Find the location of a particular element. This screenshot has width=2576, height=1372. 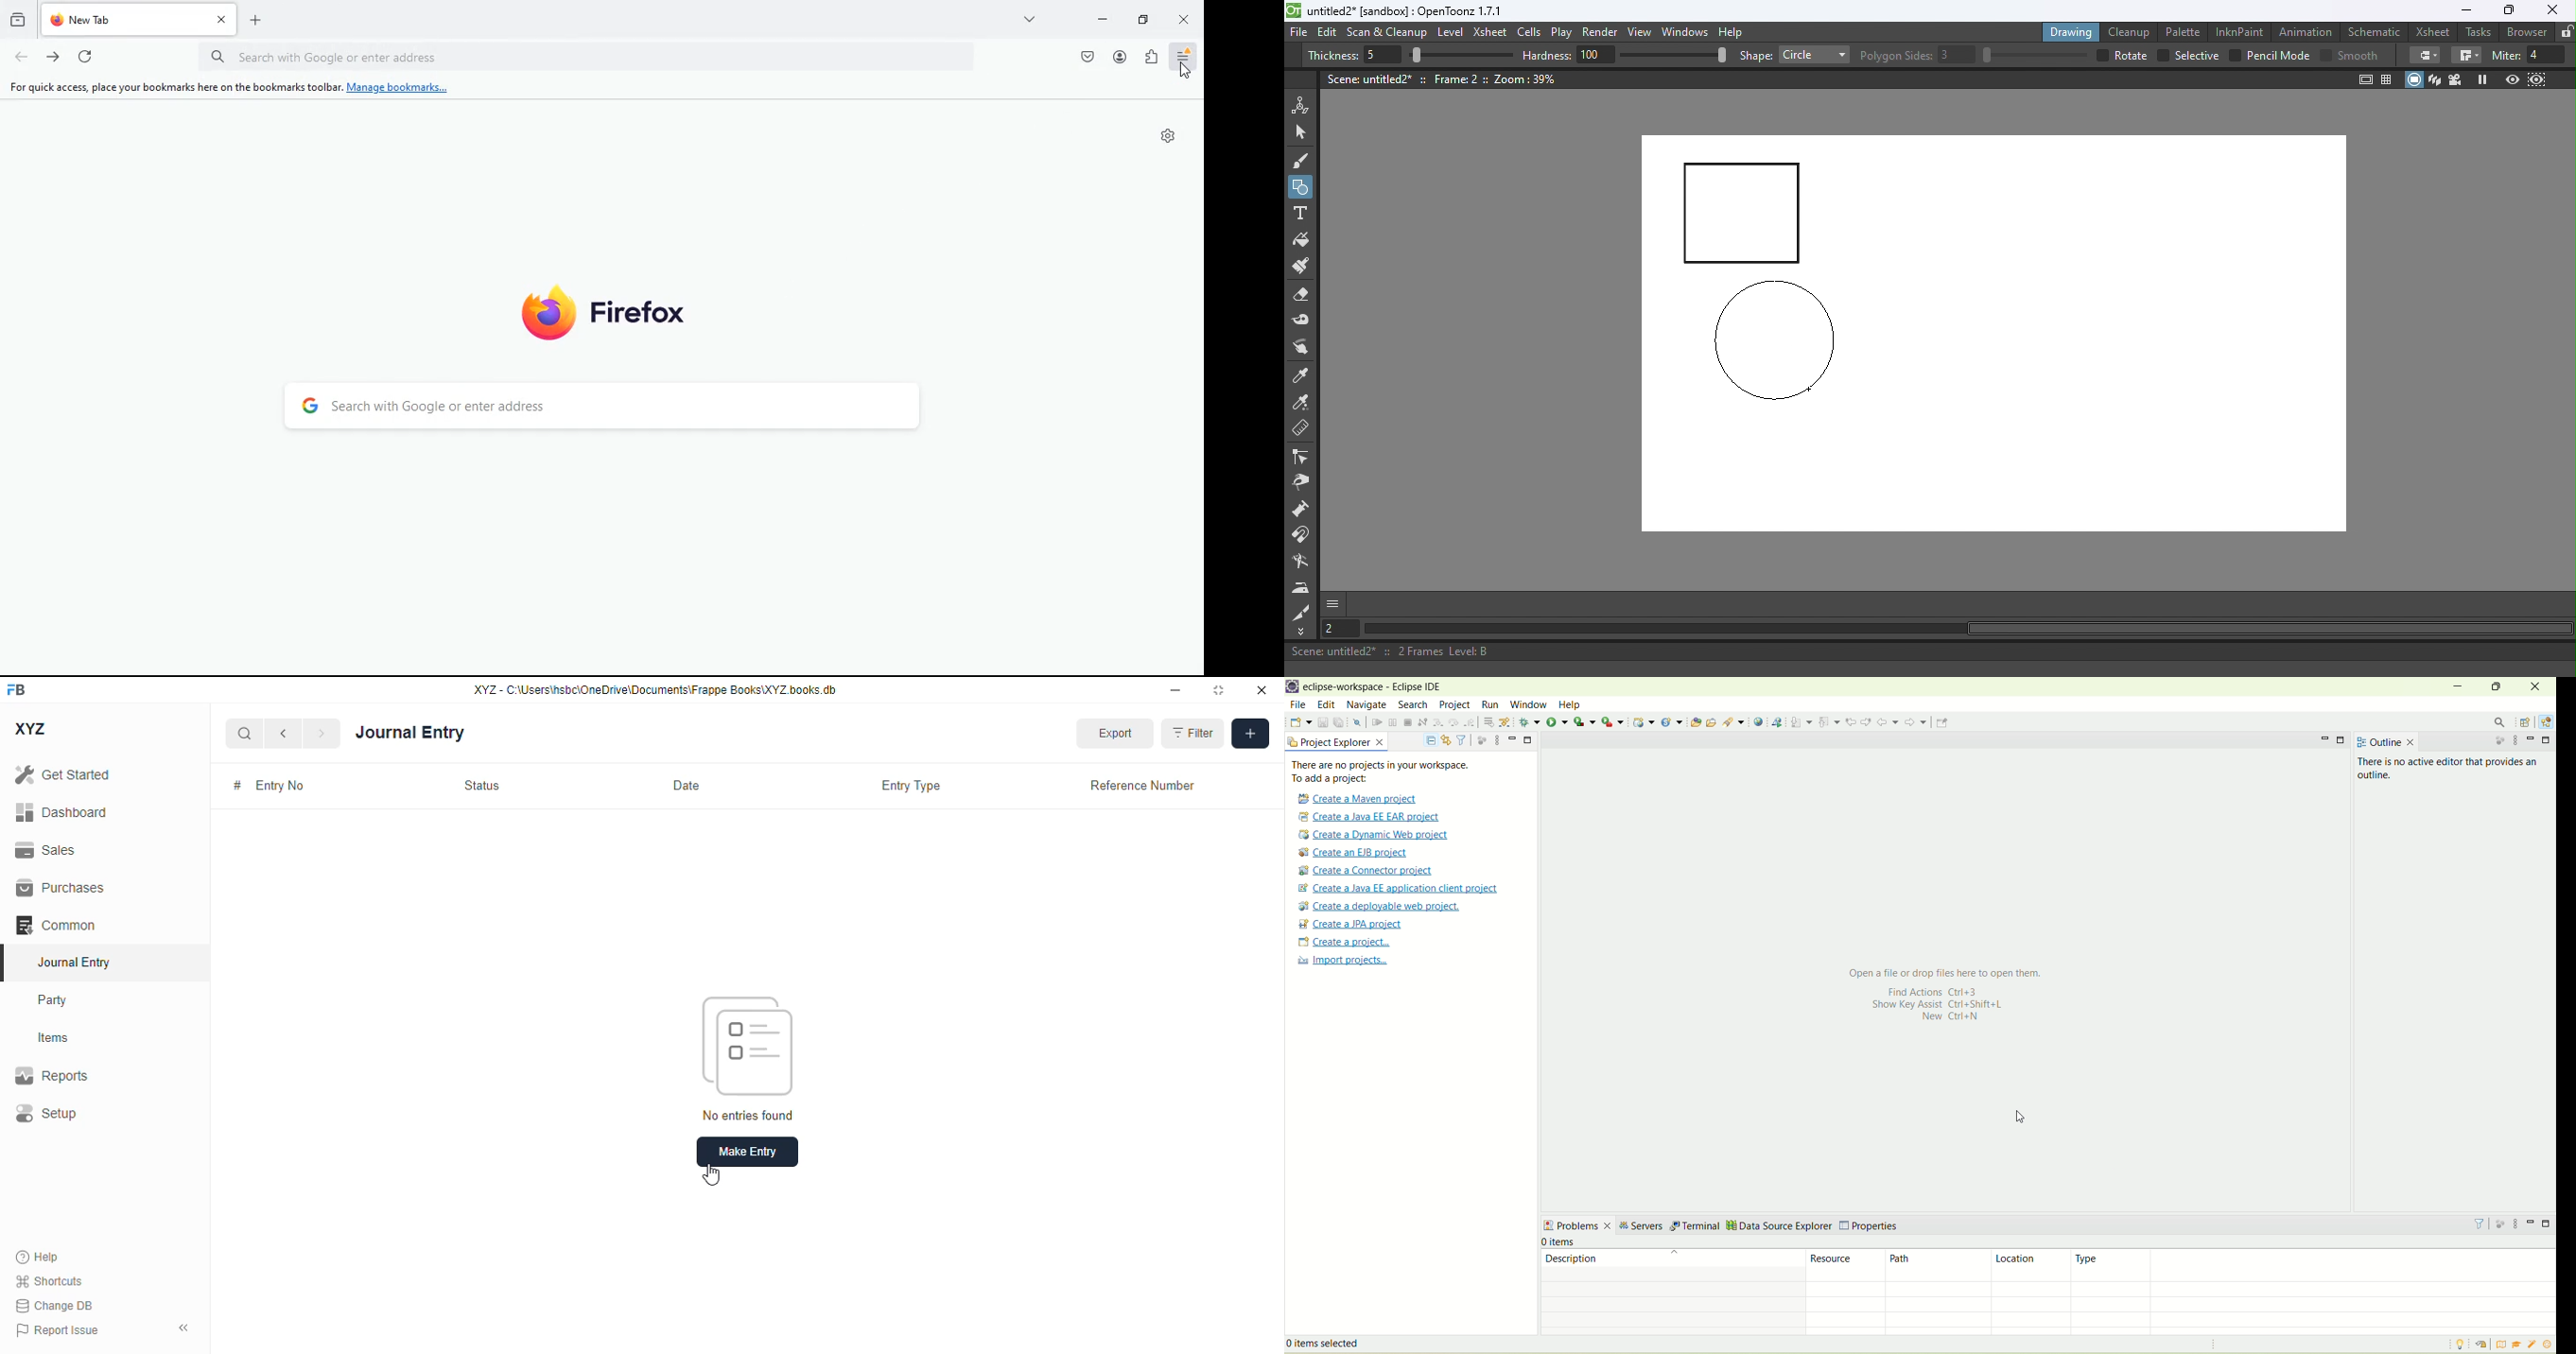

previous edit location is located at coordinates (1902, 721).